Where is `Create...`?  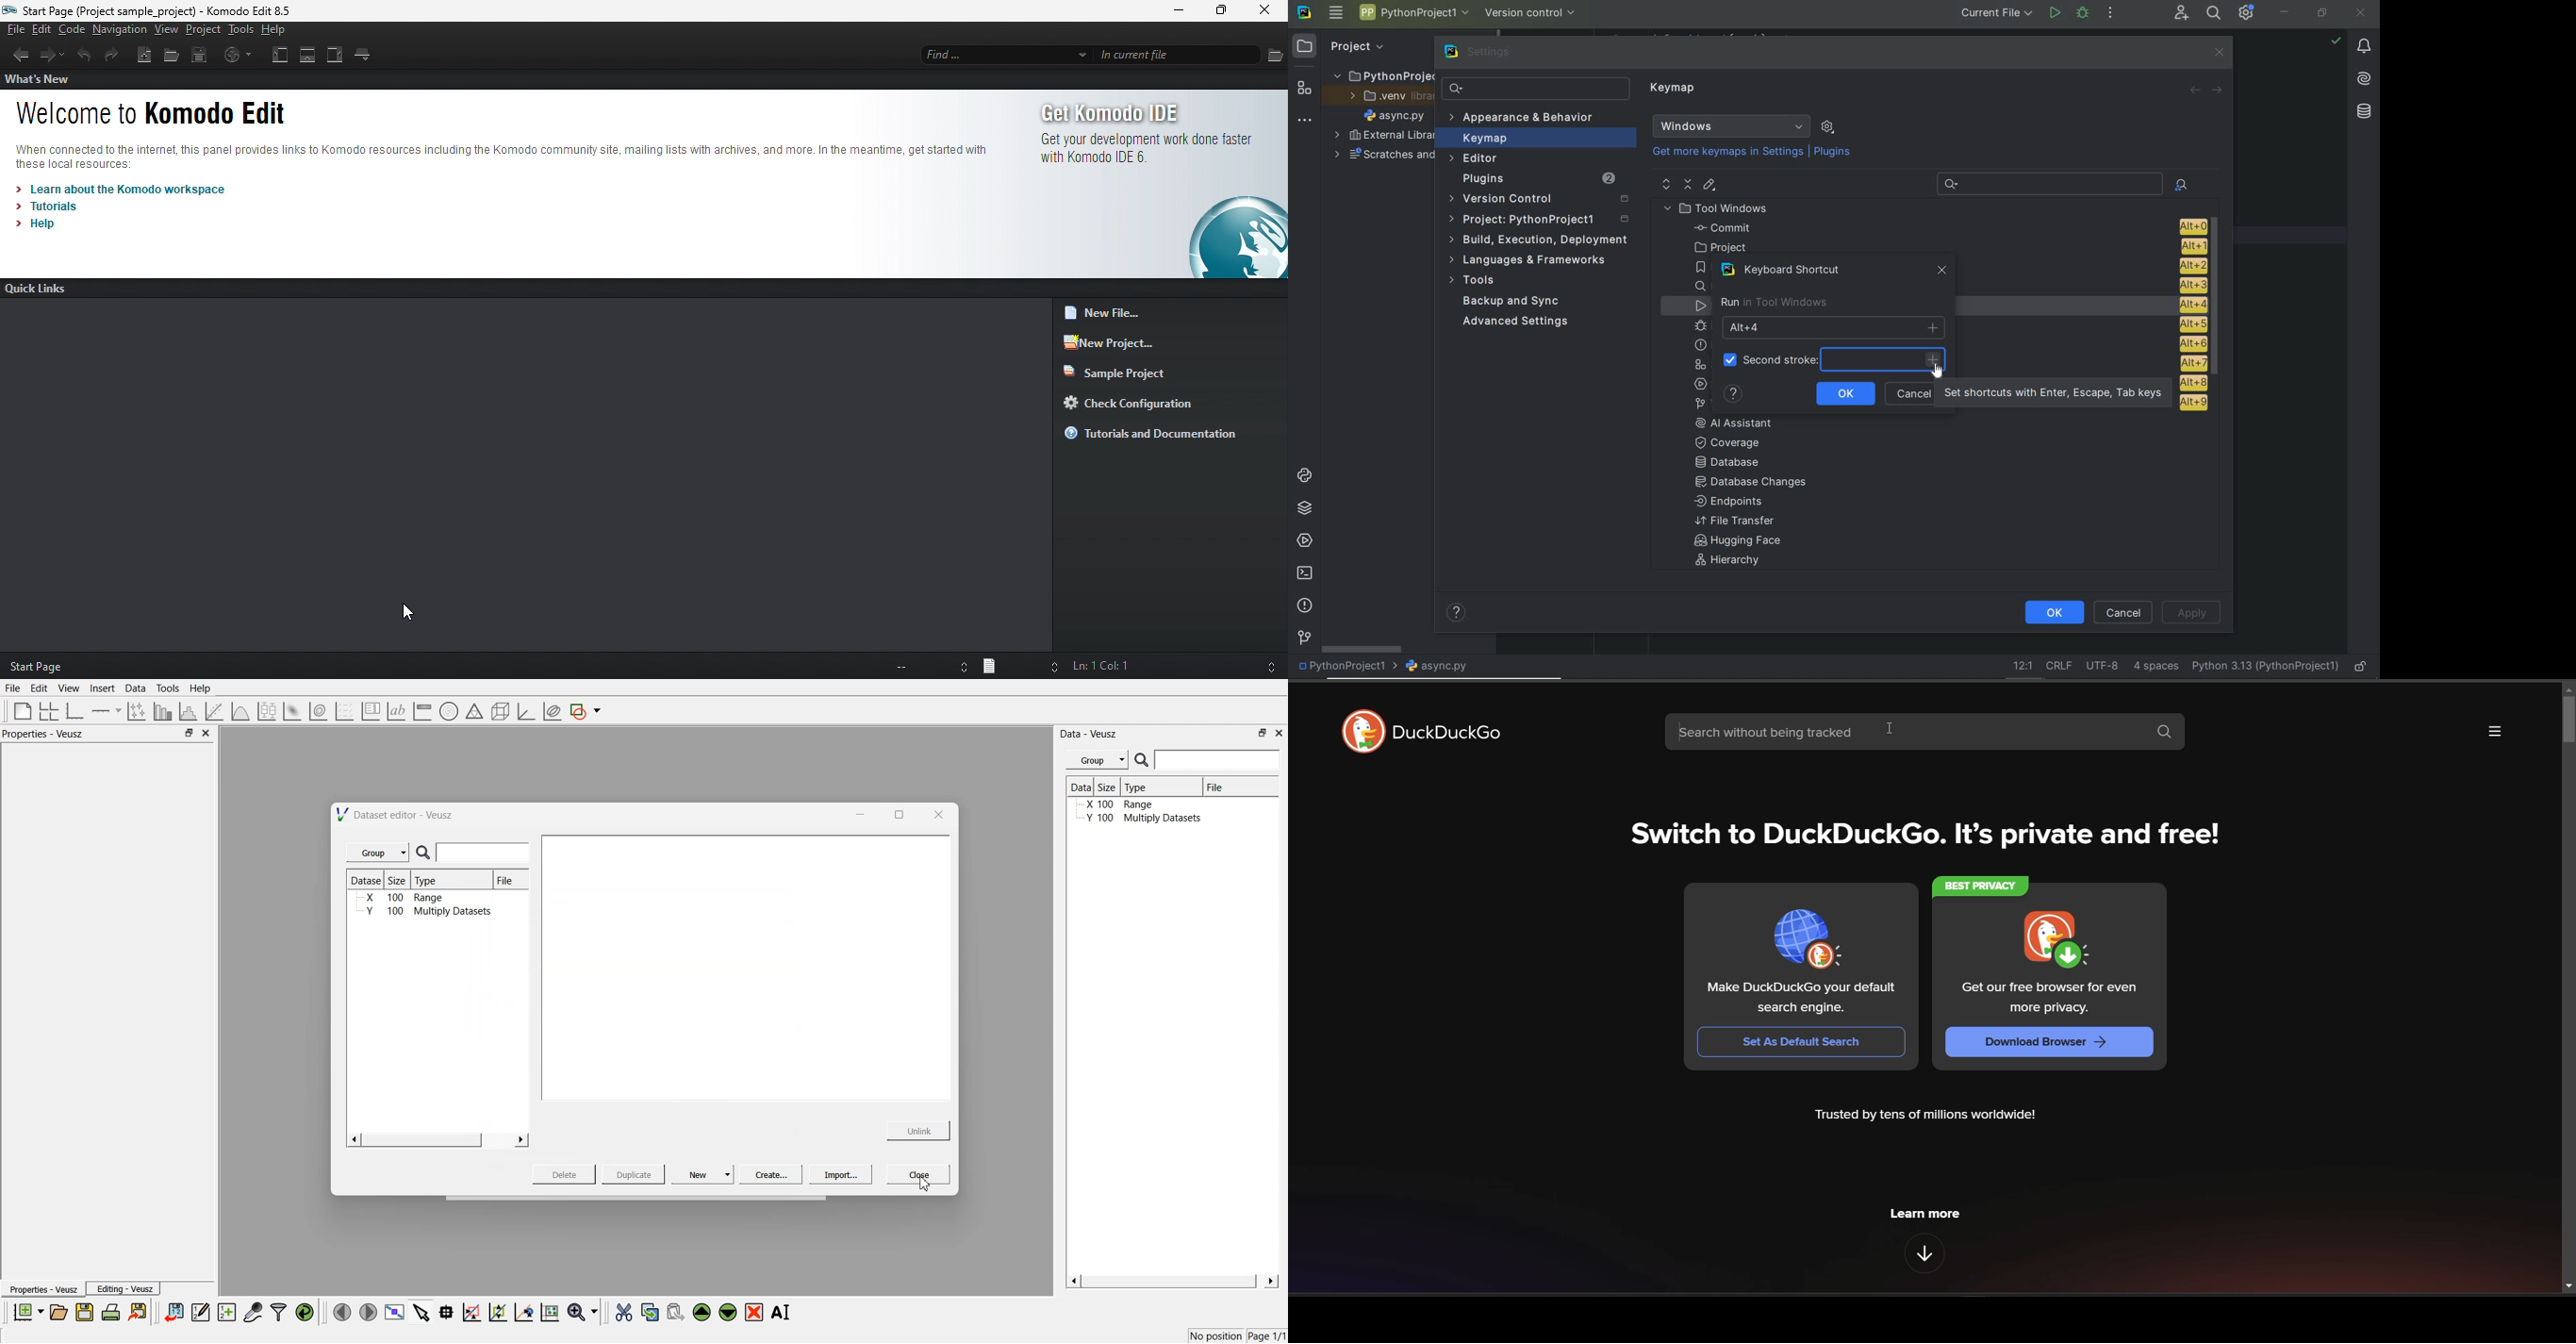 Create... is located at coordinates (769, 1174).